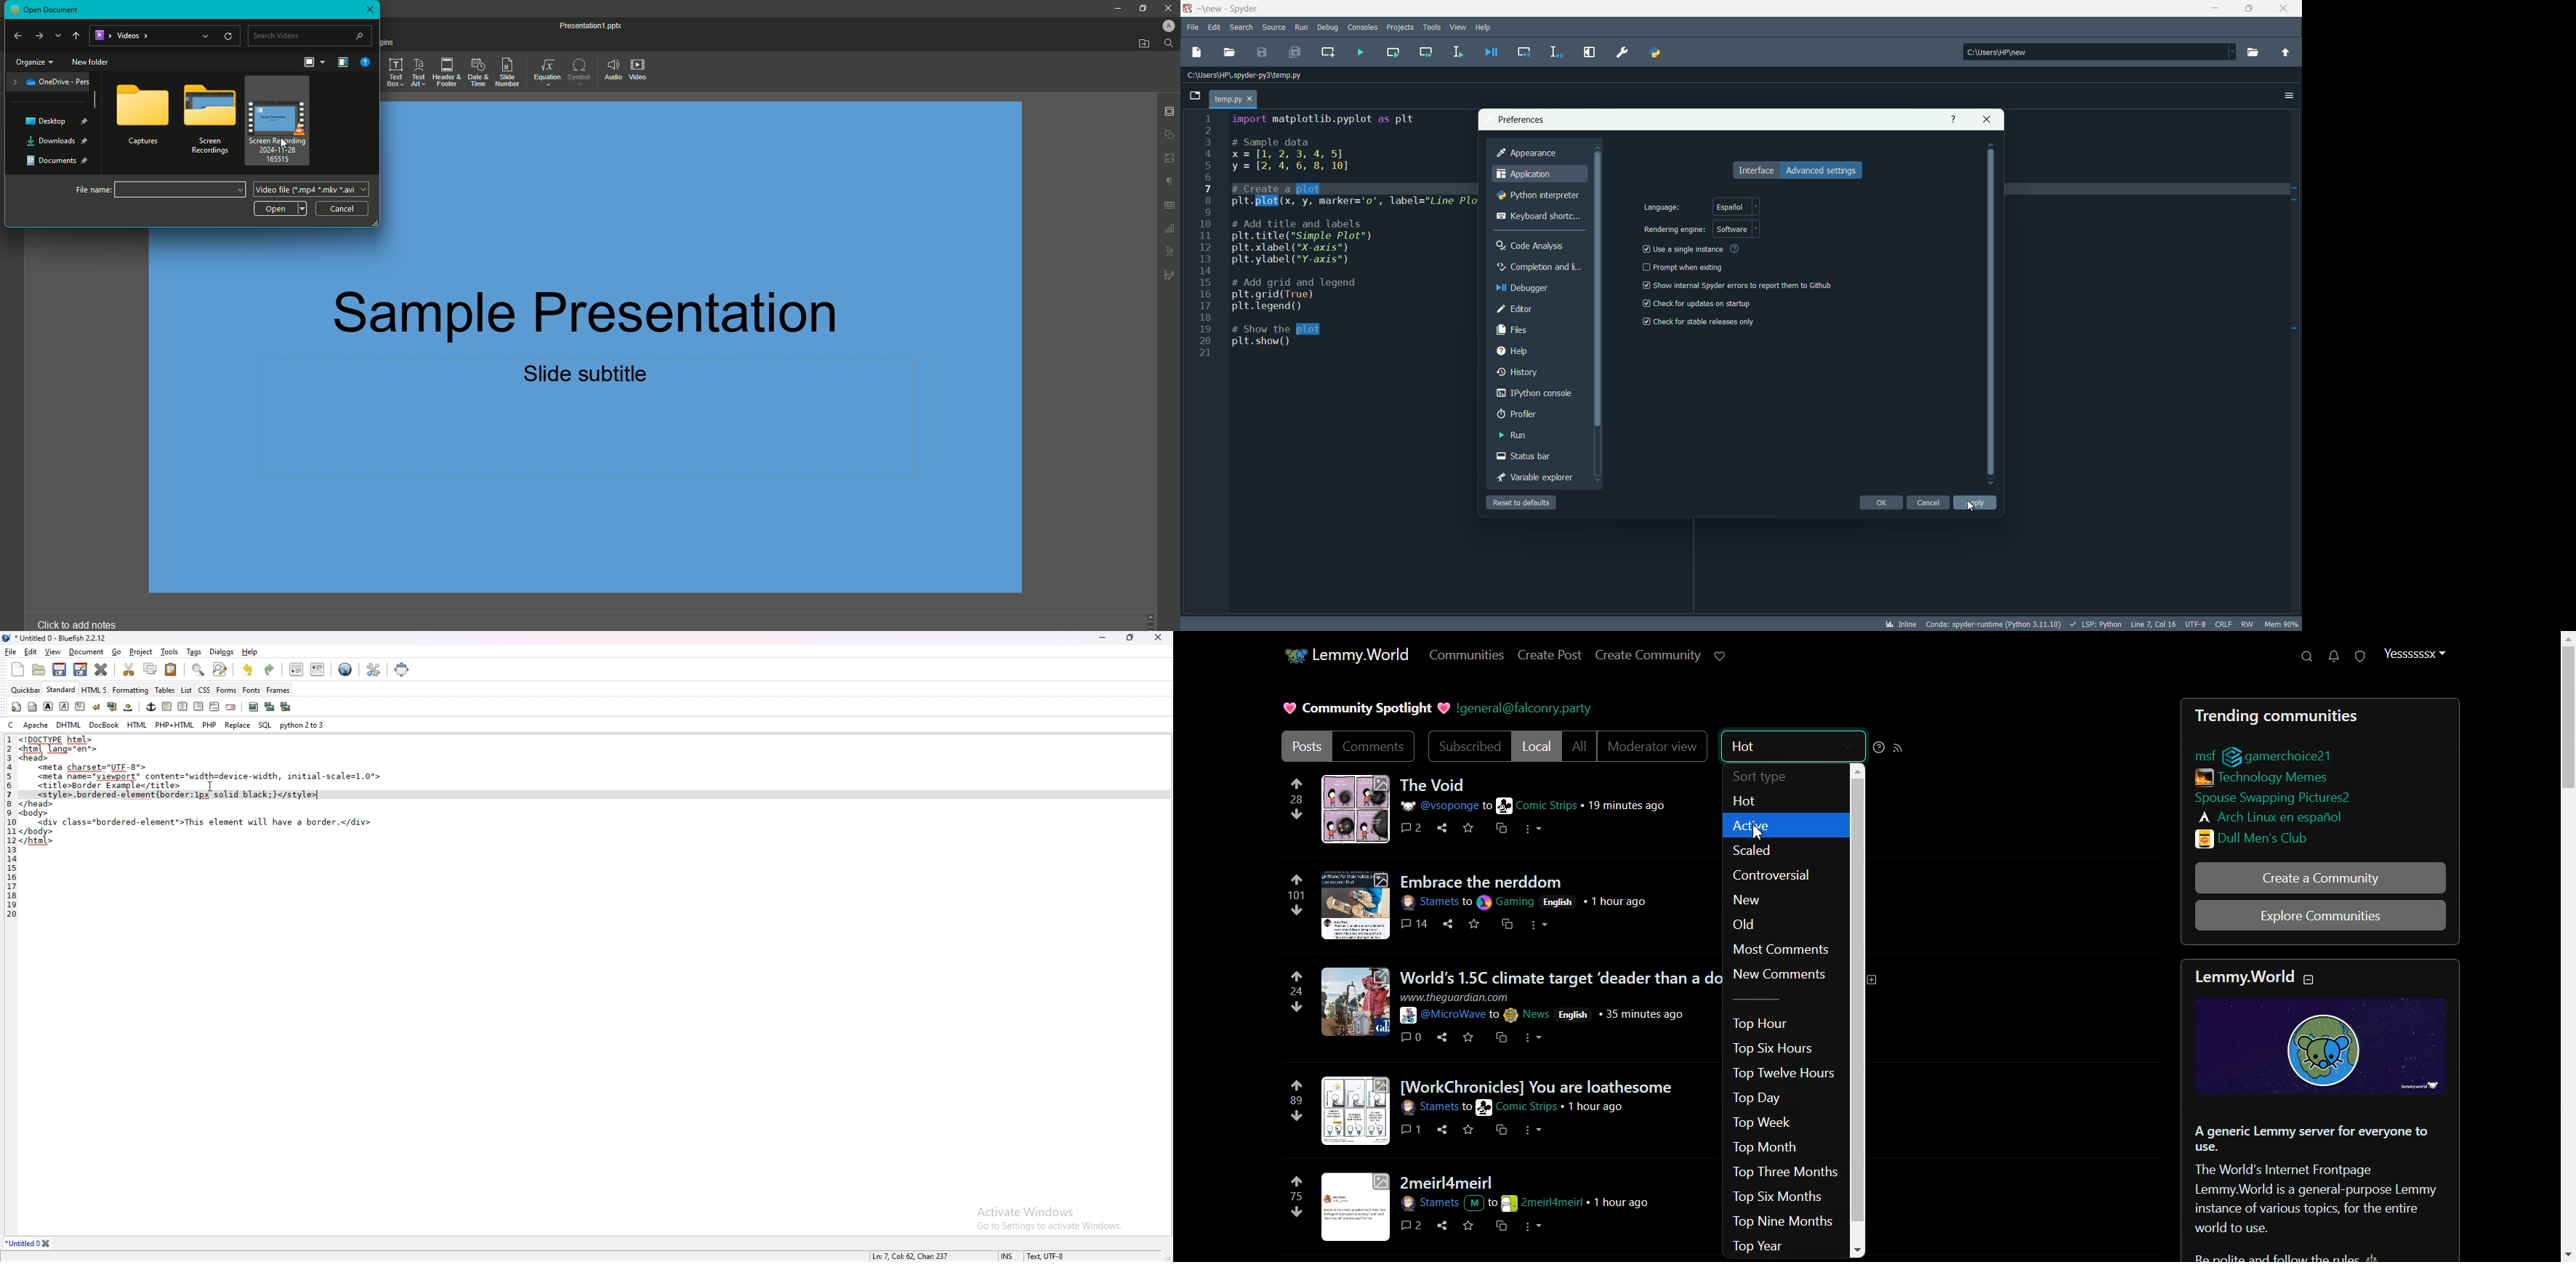 The width and height of the screenshot is (2576, 1288). What do you see at coordinates (1139, 44) in the screenshot?
I see `Open From File` at bounding box center [1139, 44].